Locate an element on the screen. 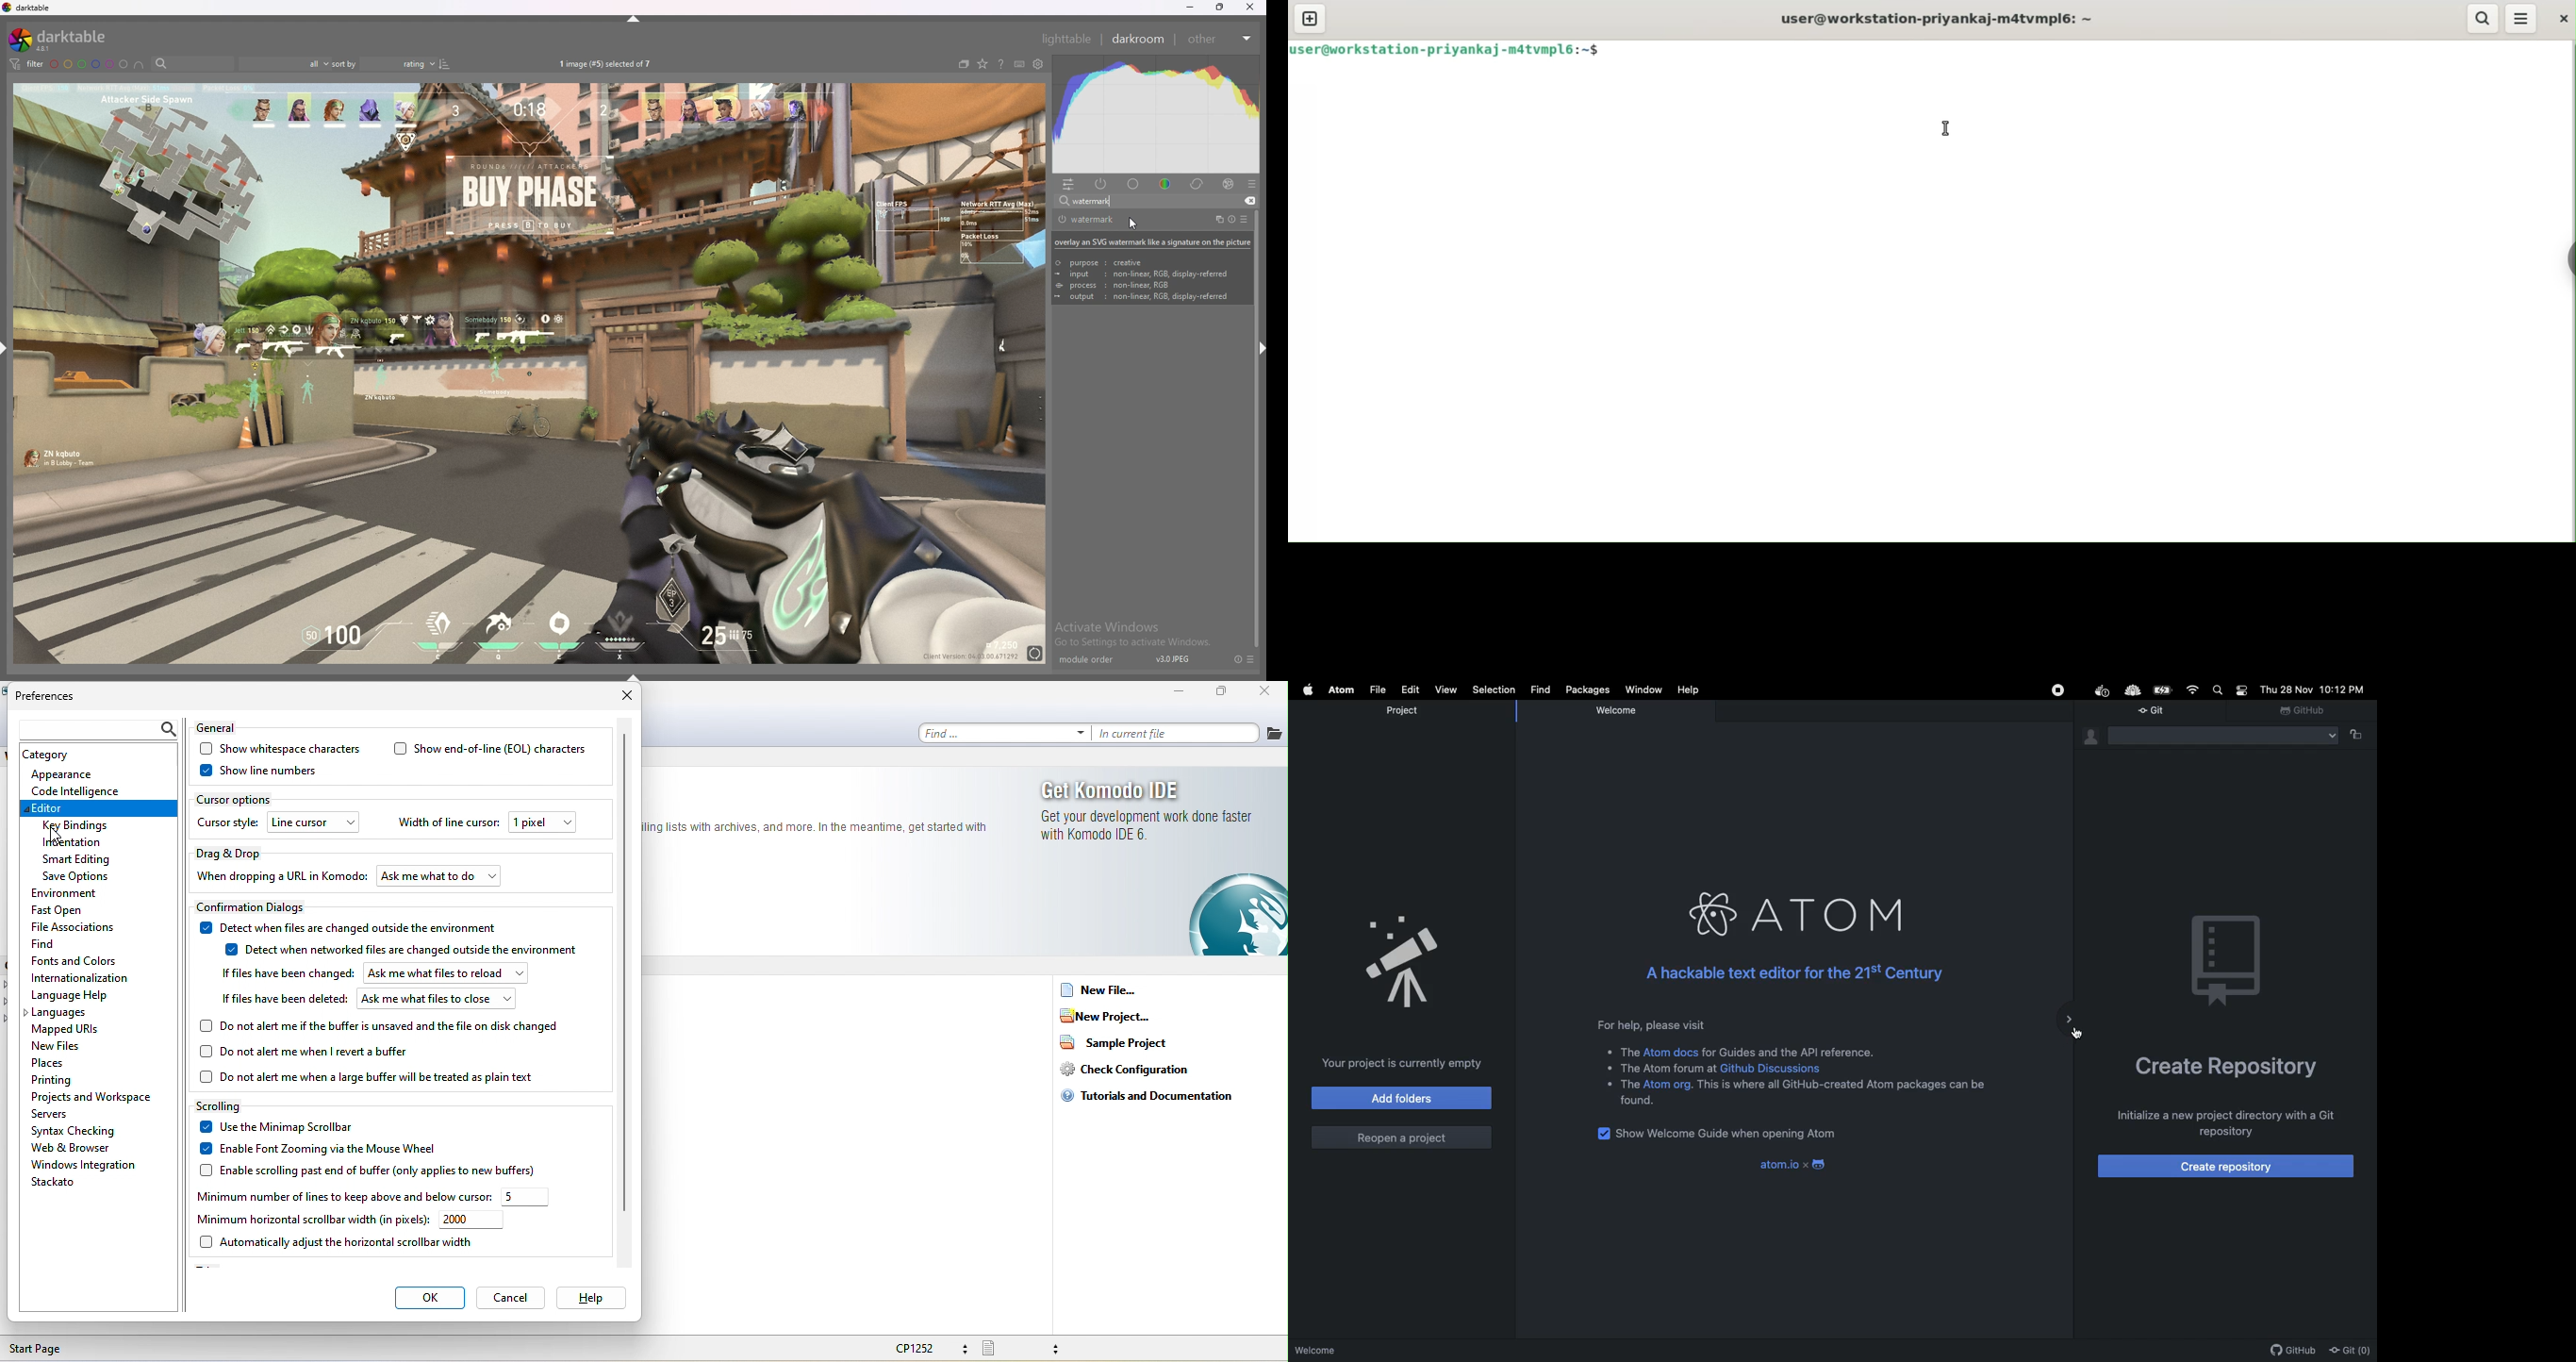 This screenshot has height=1372, width=2576. presets is located at coordinates (1252, 184).